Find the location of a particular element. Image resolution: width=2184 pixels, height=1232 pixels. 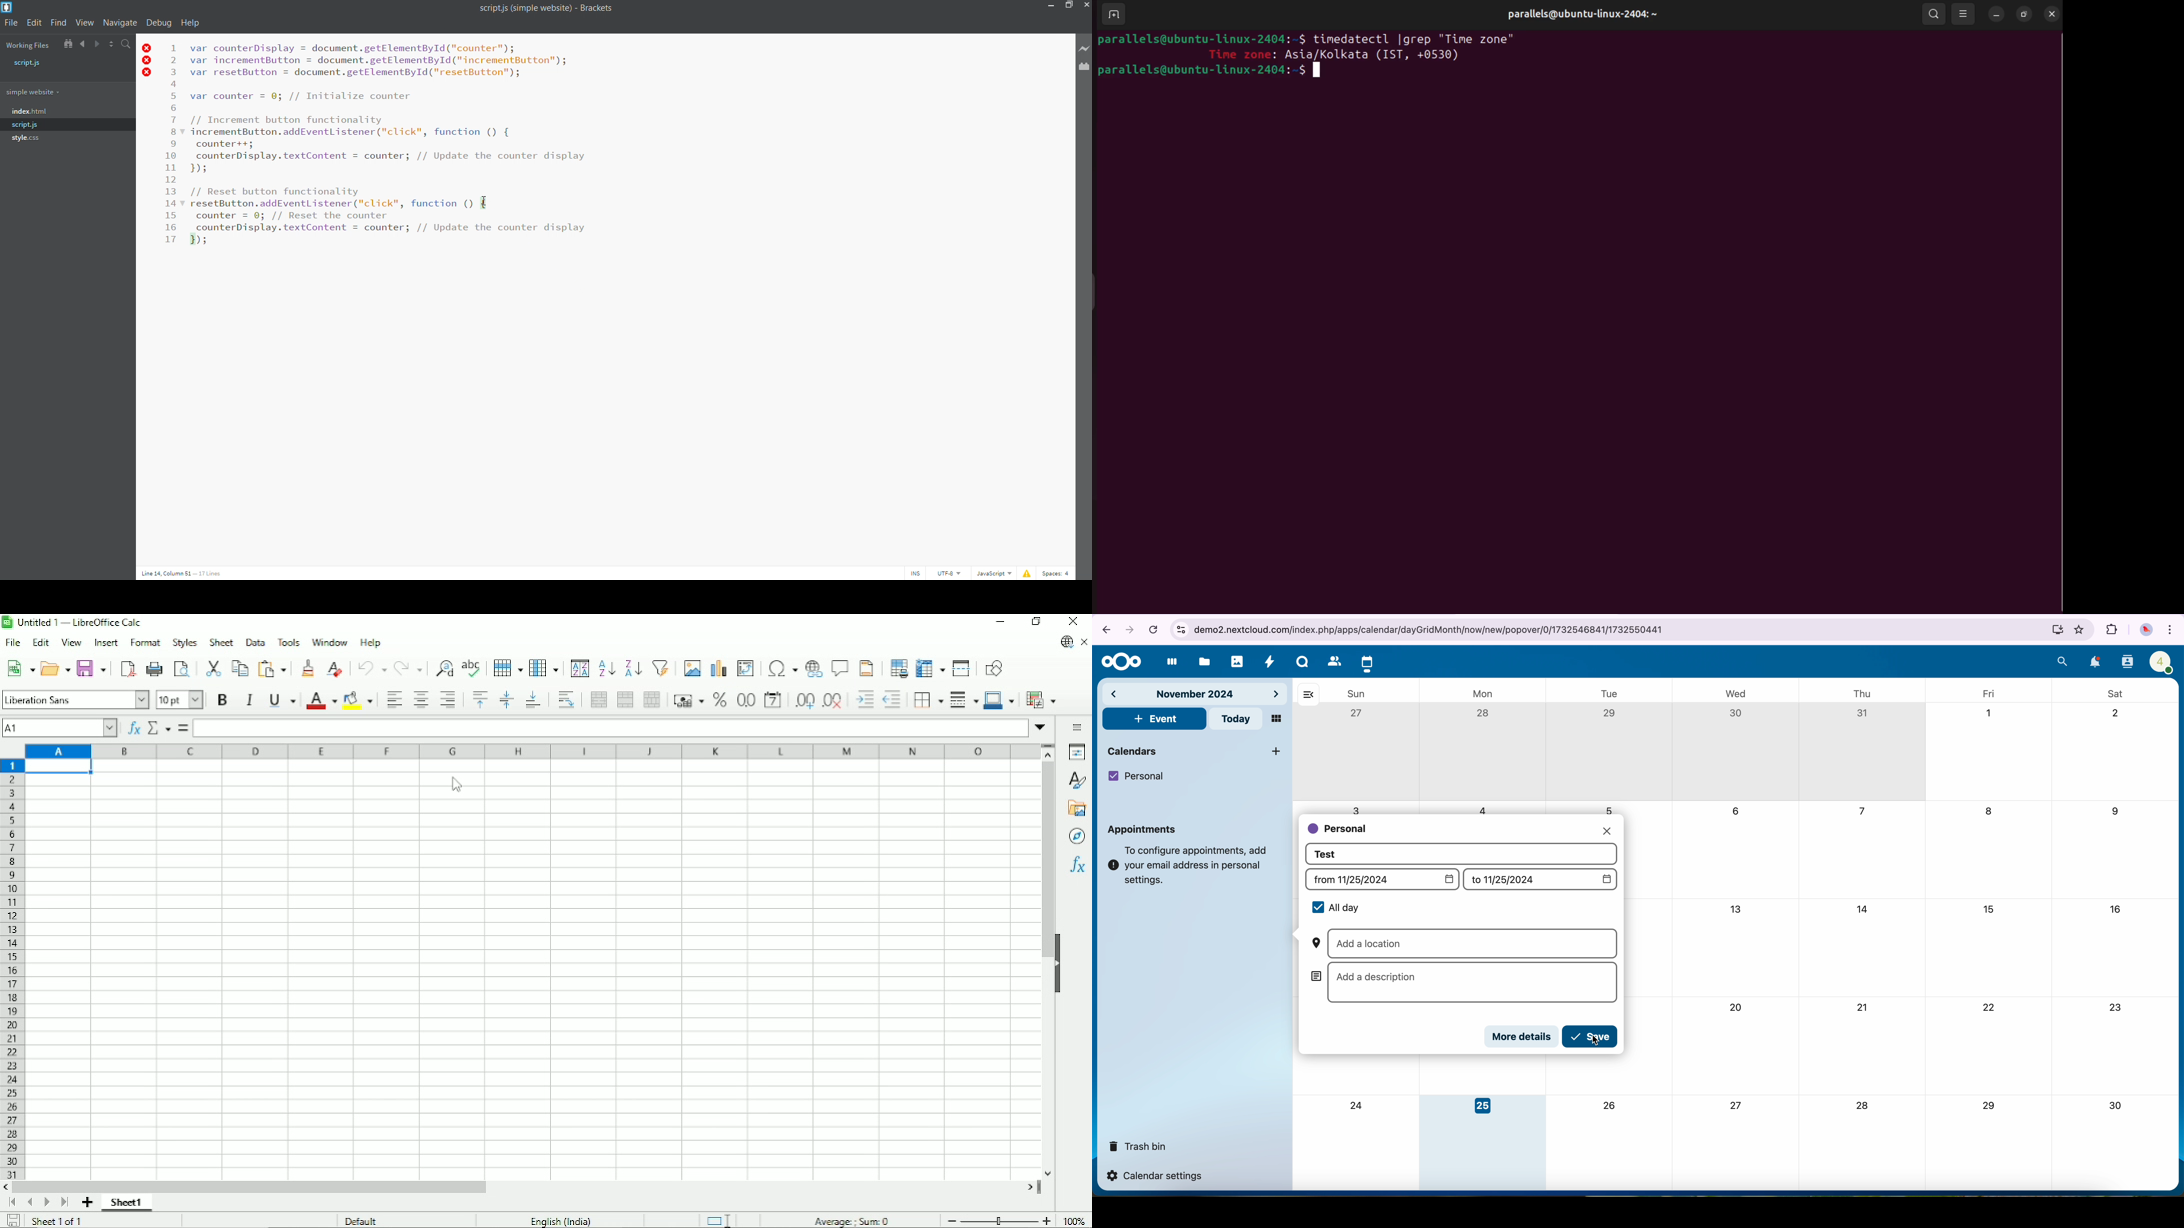

16 is located at coordinates (2117, 909).